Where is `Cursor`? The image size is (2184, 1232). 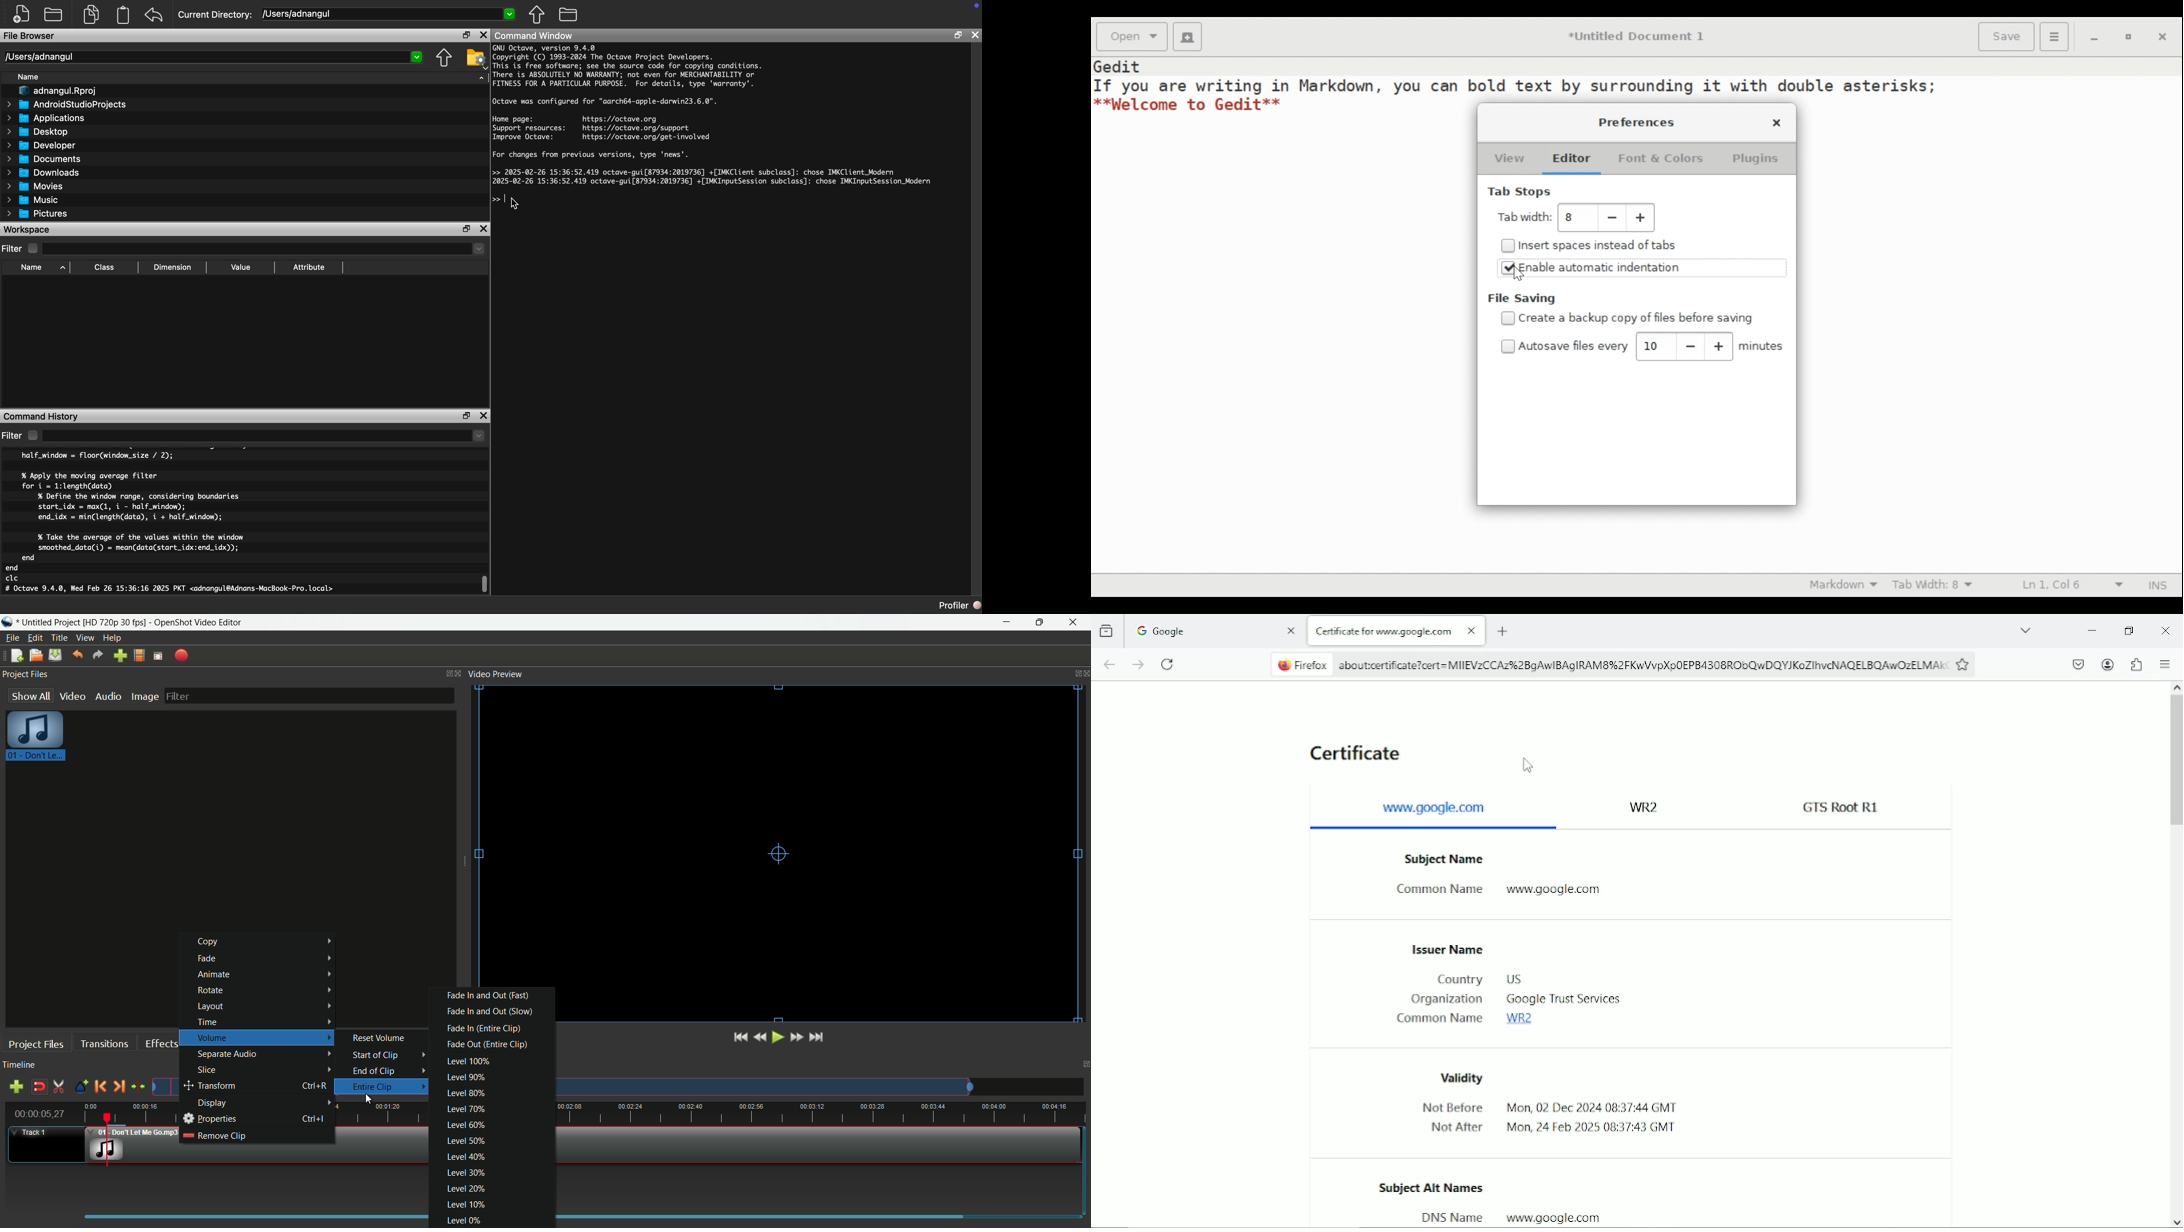
Cursor is located at coordinates (516, 203).